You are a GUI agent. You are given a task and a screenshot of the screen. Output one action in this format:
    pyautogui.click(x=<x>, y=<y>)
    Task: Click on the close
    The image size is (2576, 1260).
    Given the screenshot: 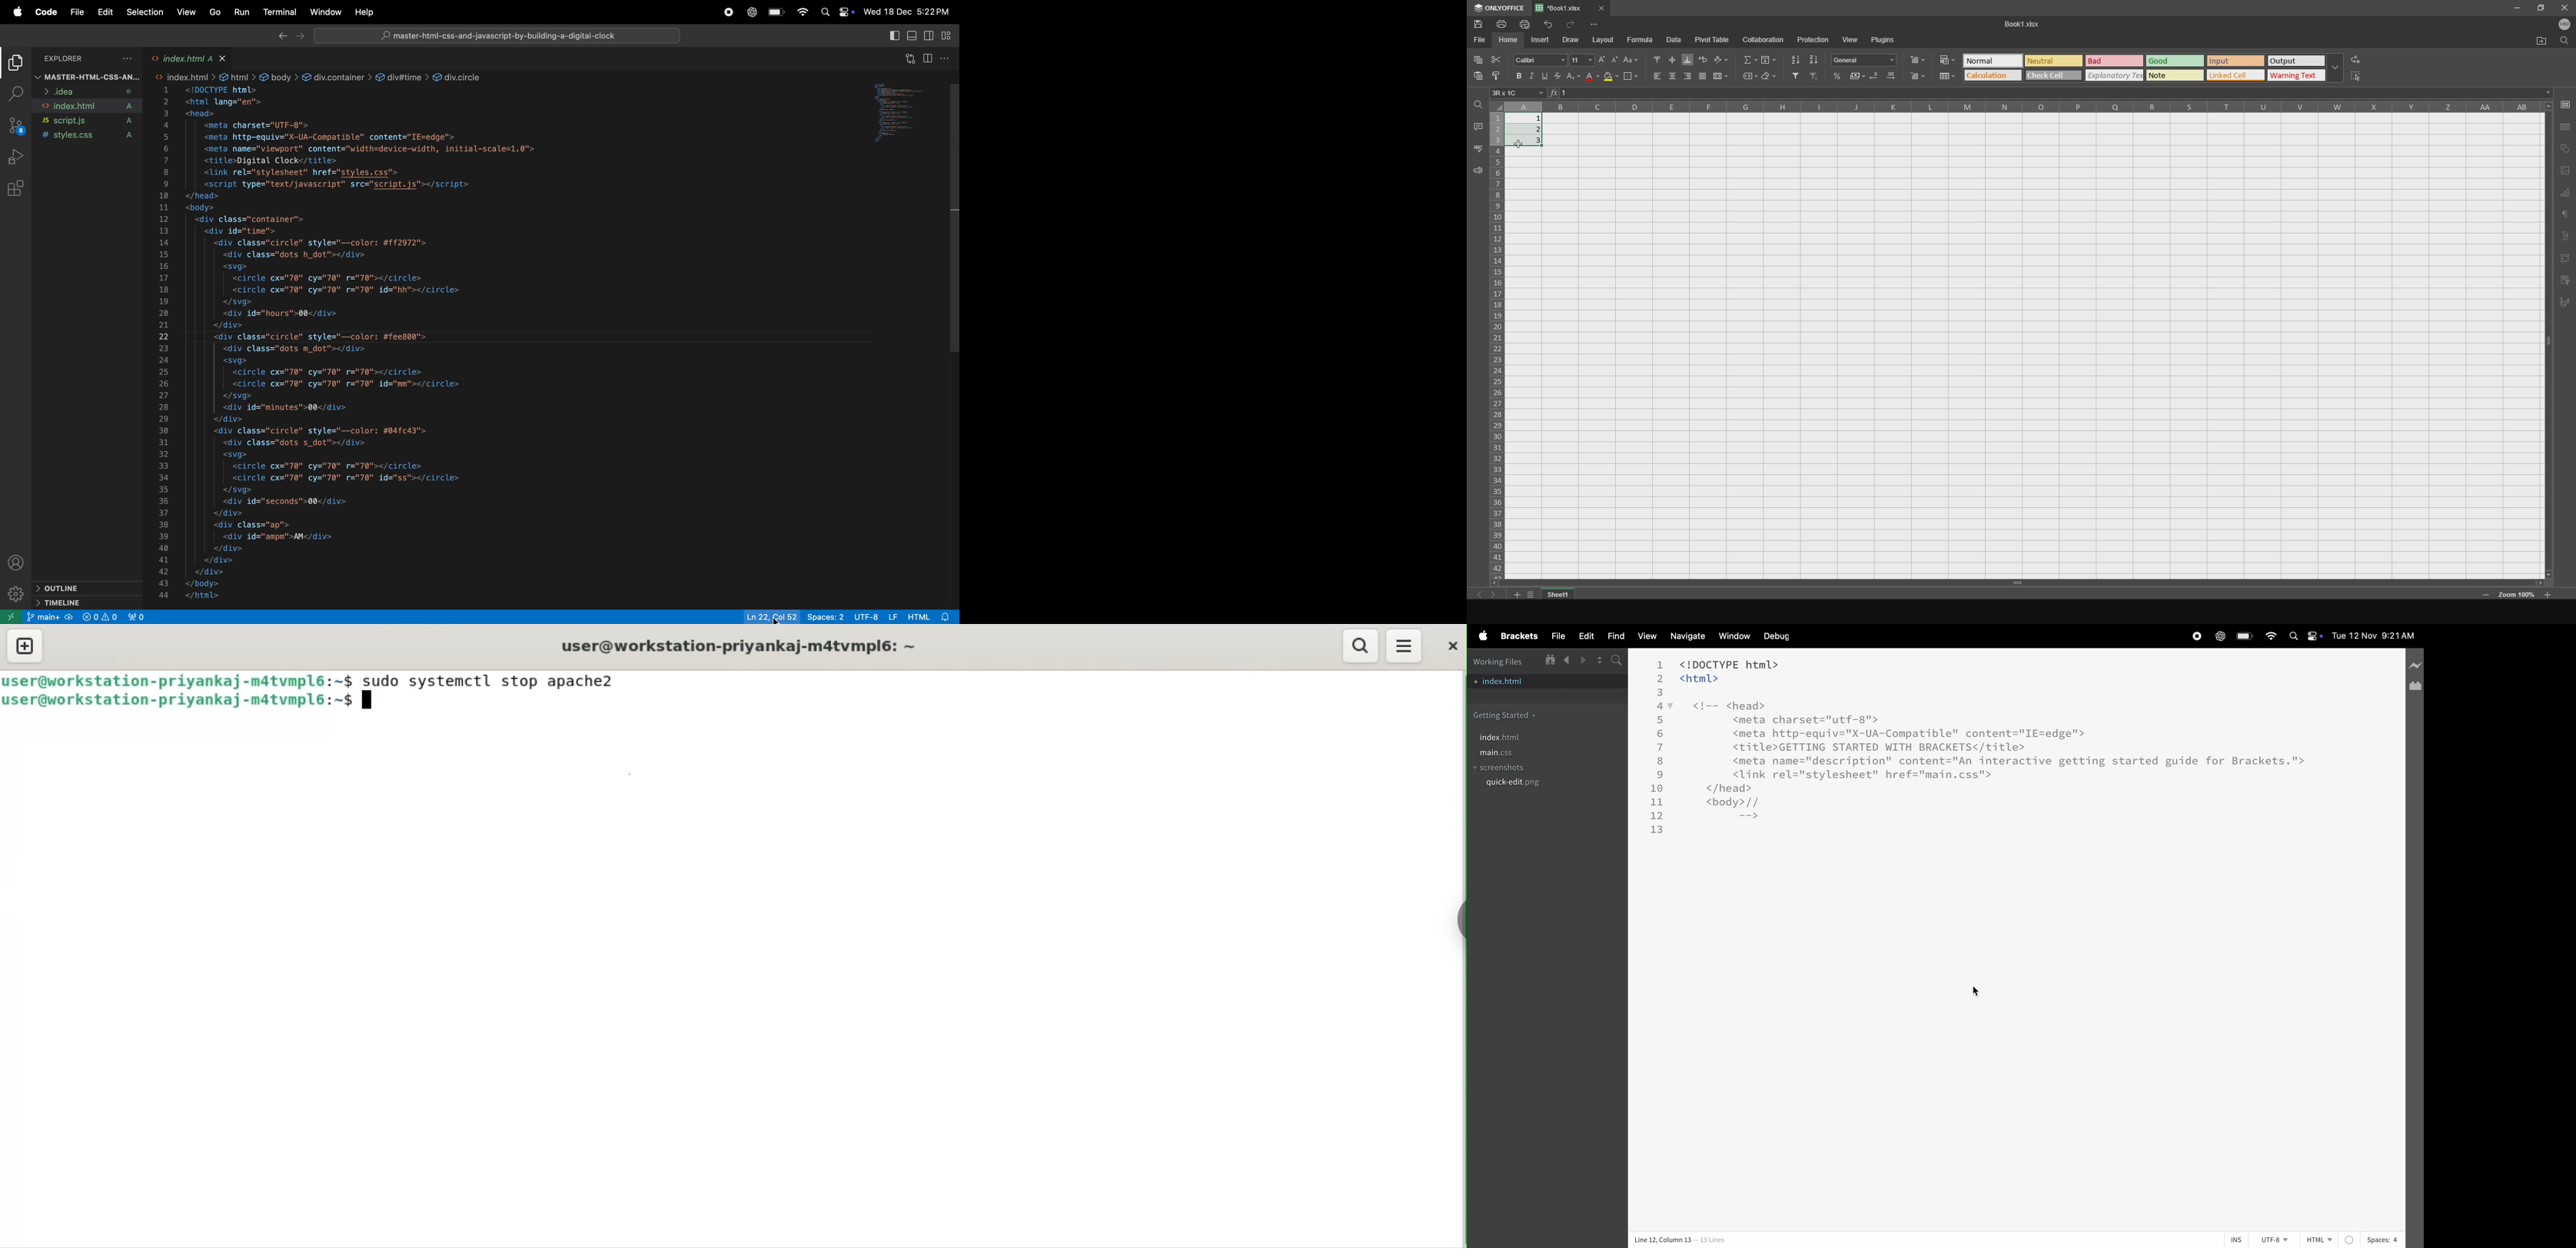 What is the action you would take?
    pyautogui.click(x=2563, y=9)
    